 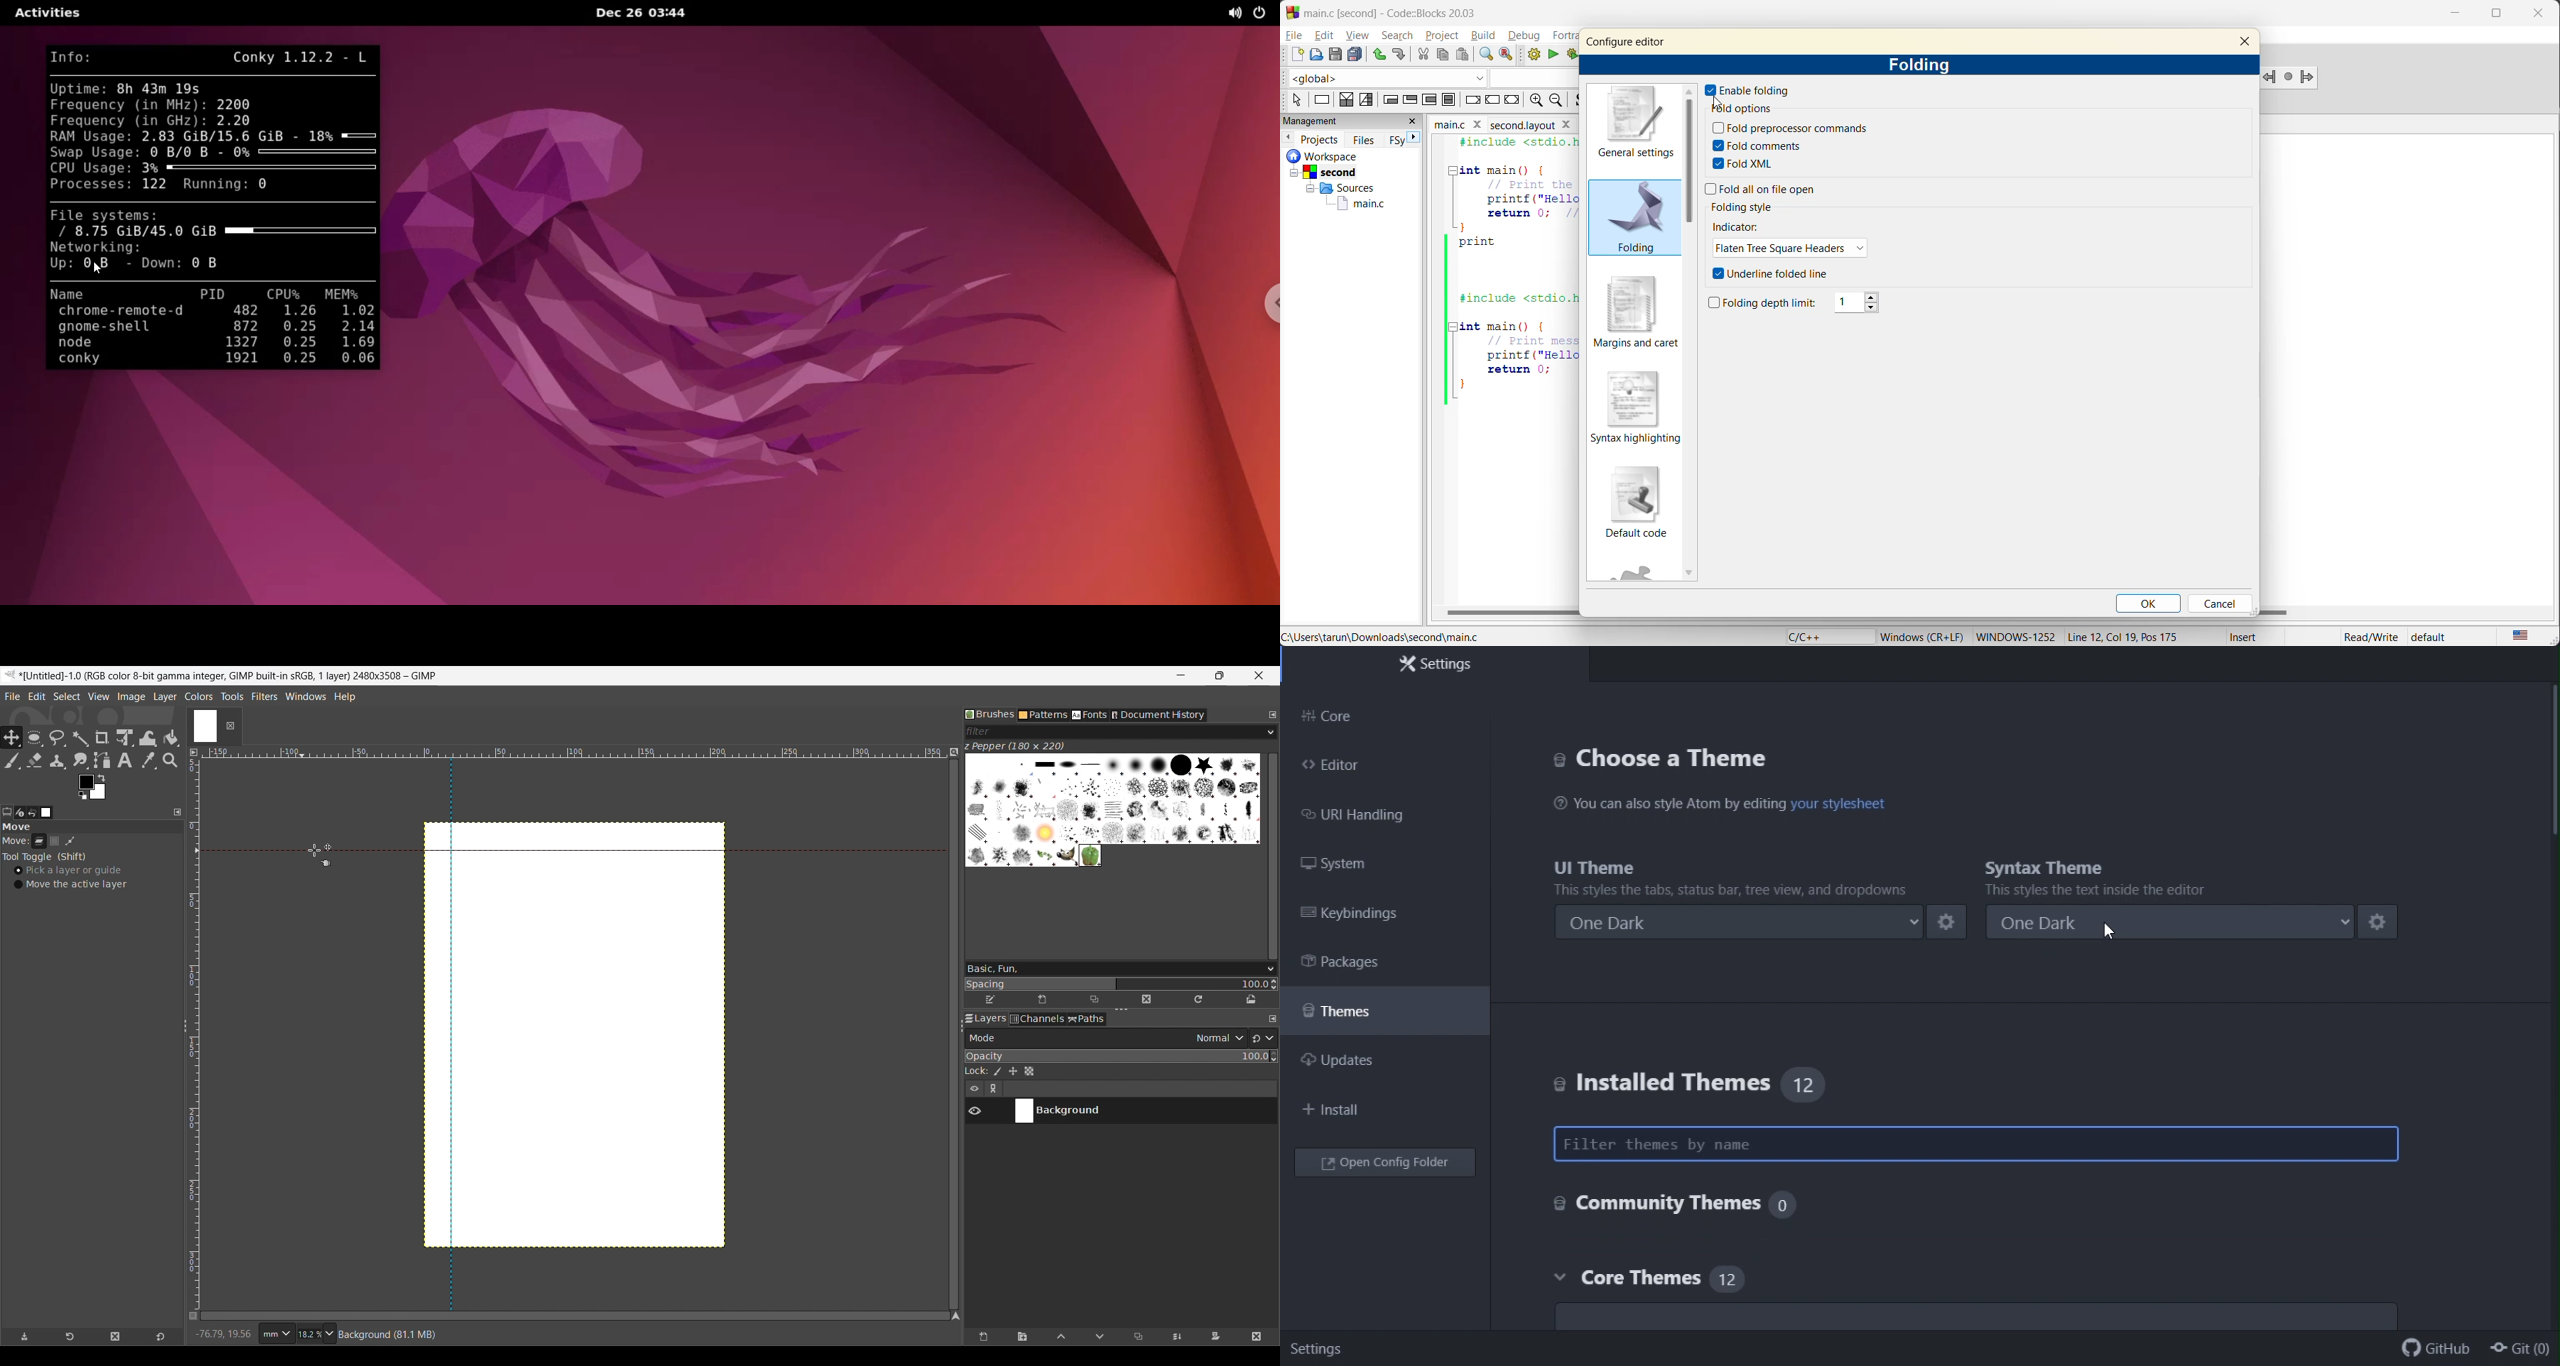 What do you see at coordinates (2128, 634) in the screenshot?
I see `Line 12, Col 19, Pos 175` at bounding box center [2128, 634].